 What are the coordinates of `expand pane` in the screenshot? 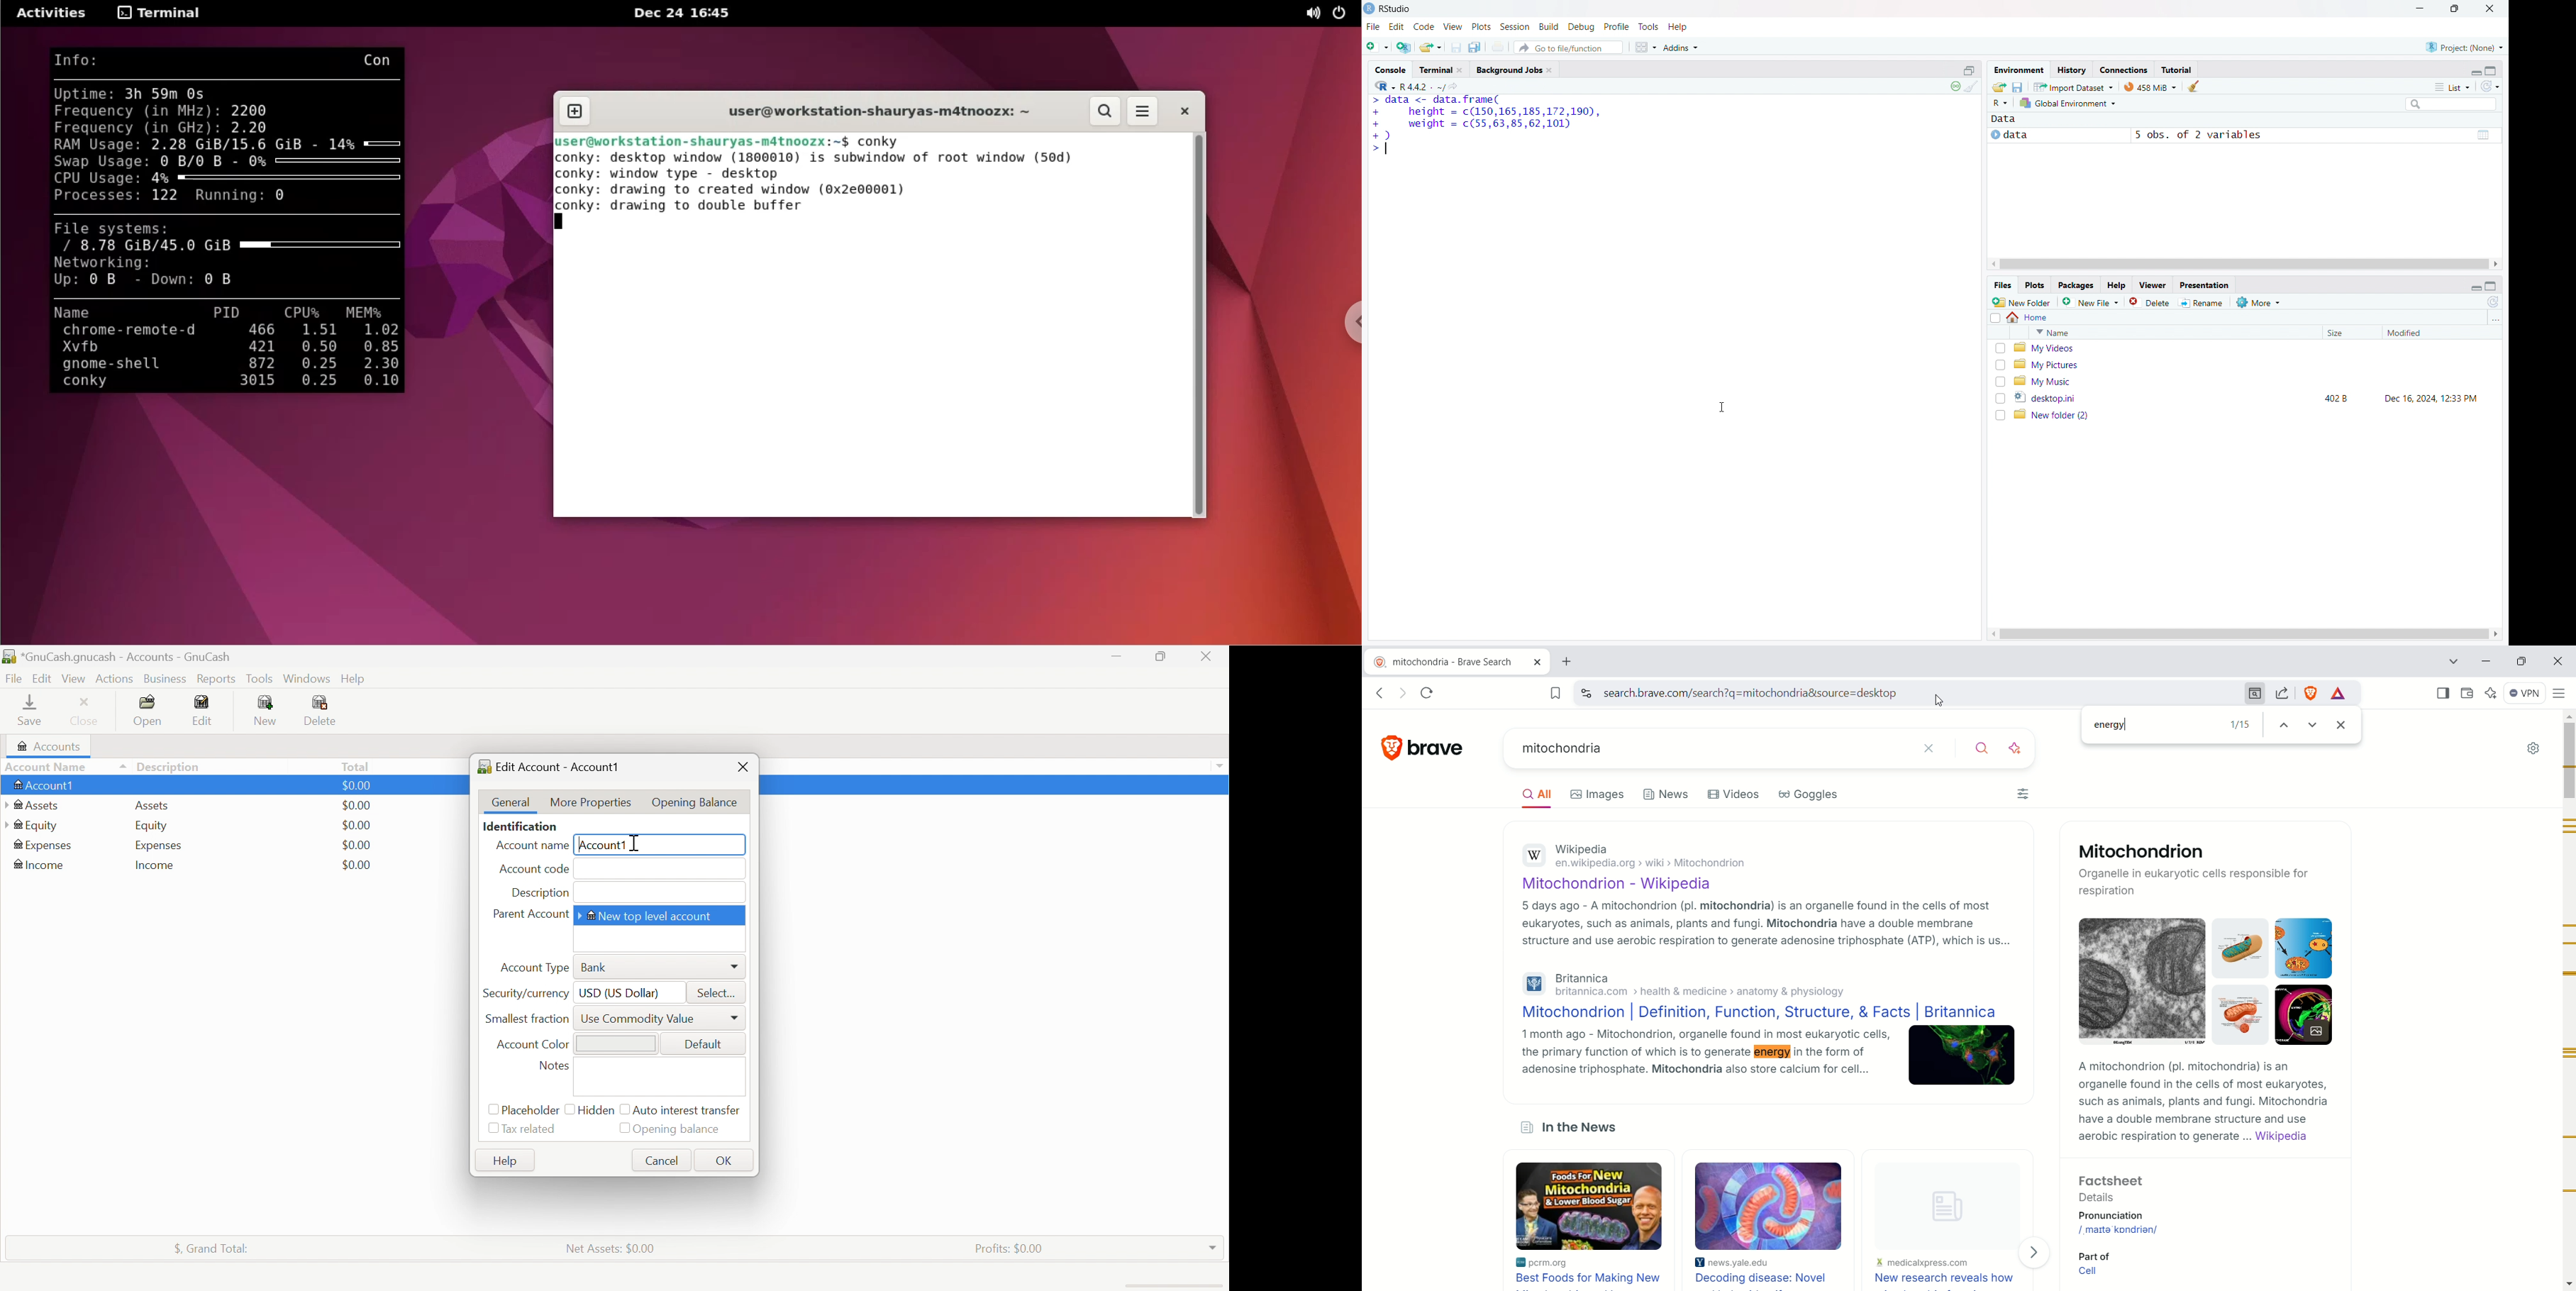 It's located at (2493, 69).